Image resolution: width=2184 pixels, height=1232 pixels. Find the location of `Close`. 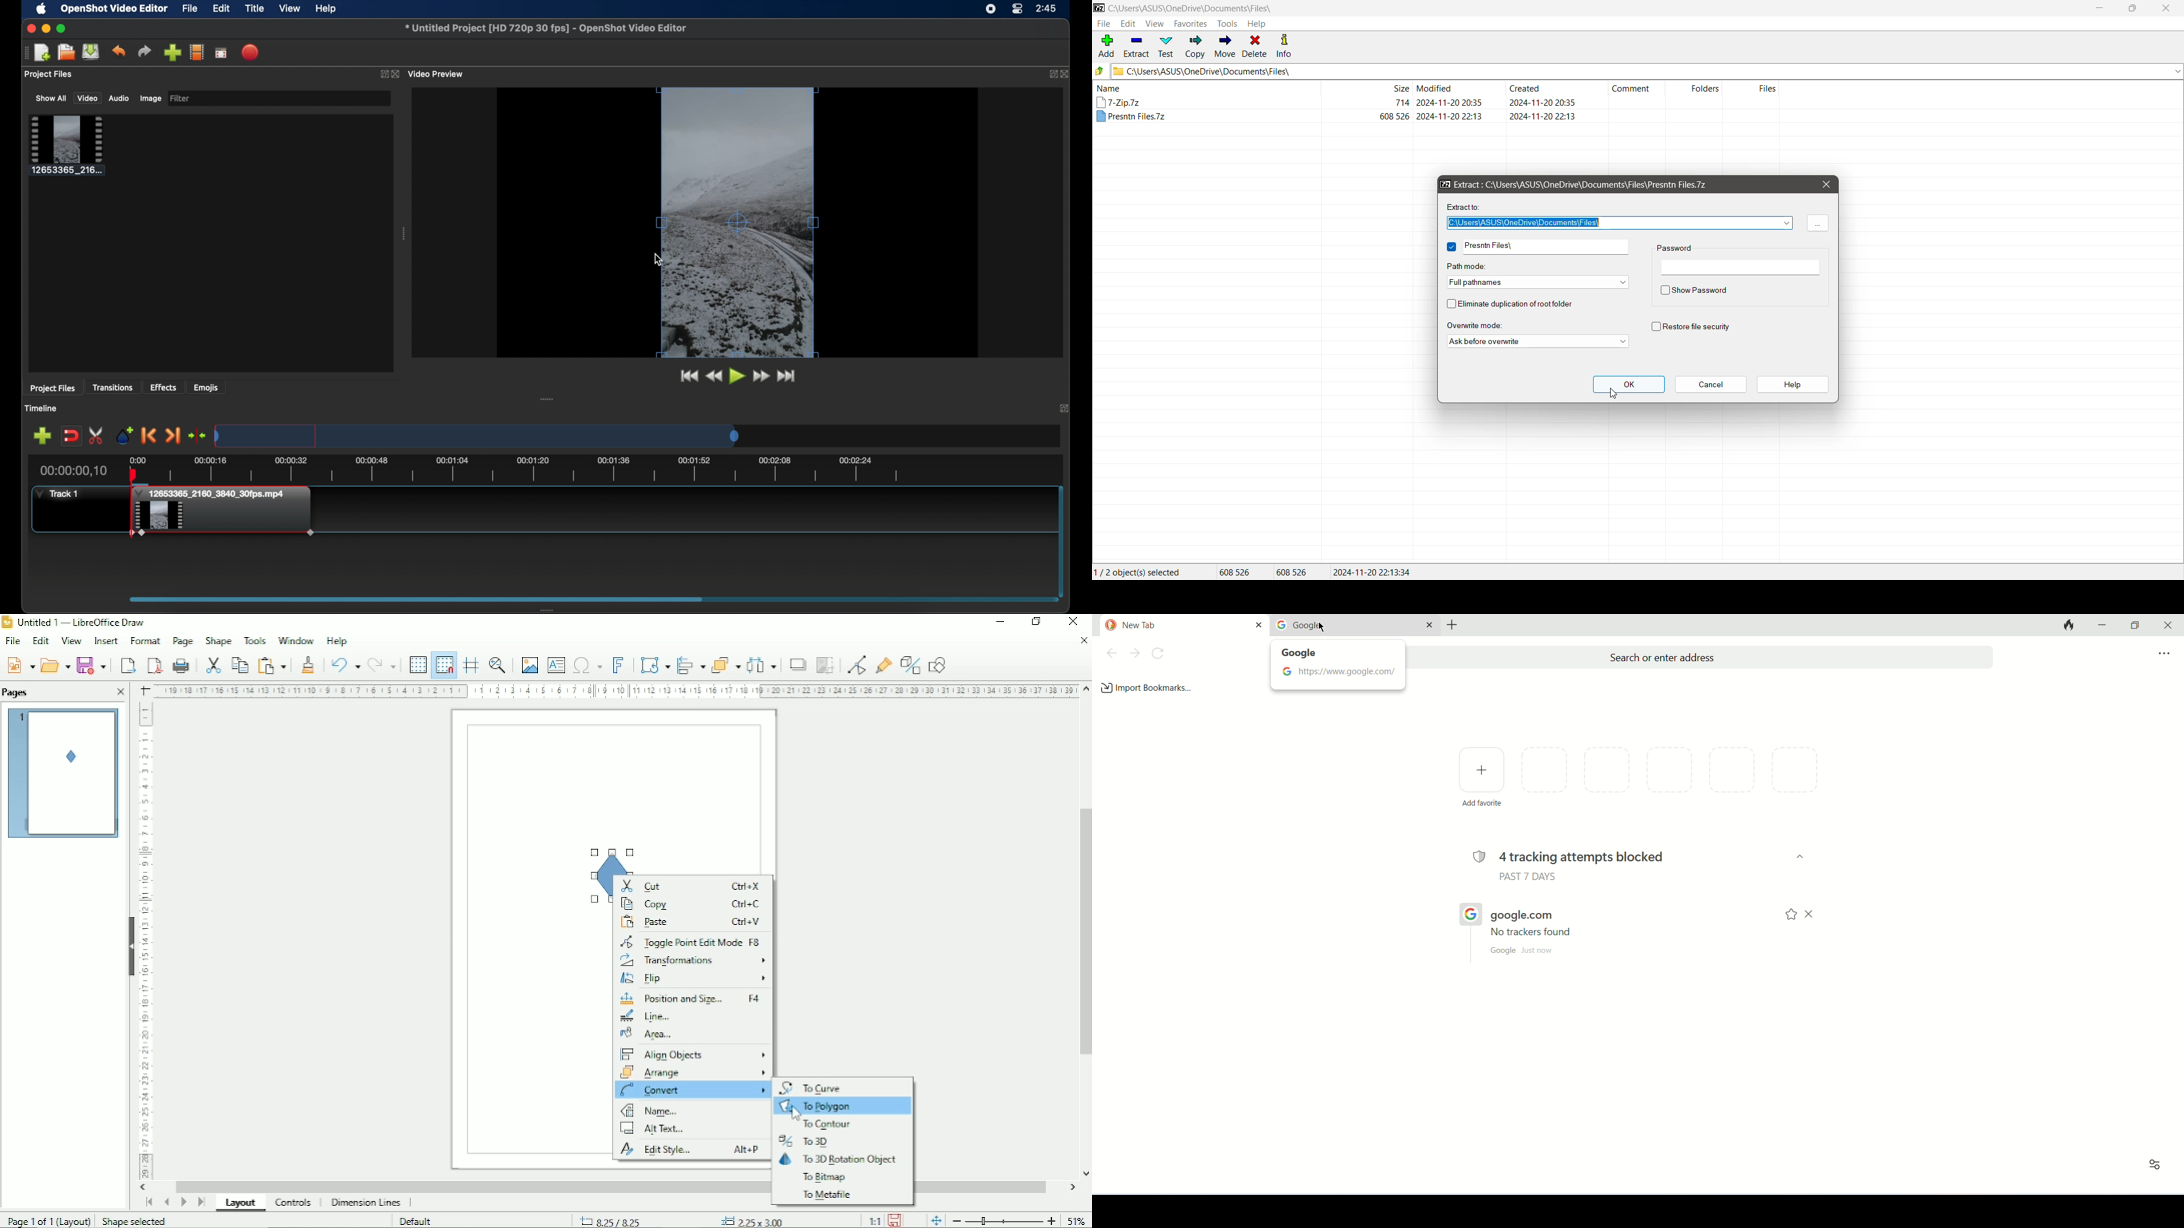

Close is located at coordinates (122, 693).